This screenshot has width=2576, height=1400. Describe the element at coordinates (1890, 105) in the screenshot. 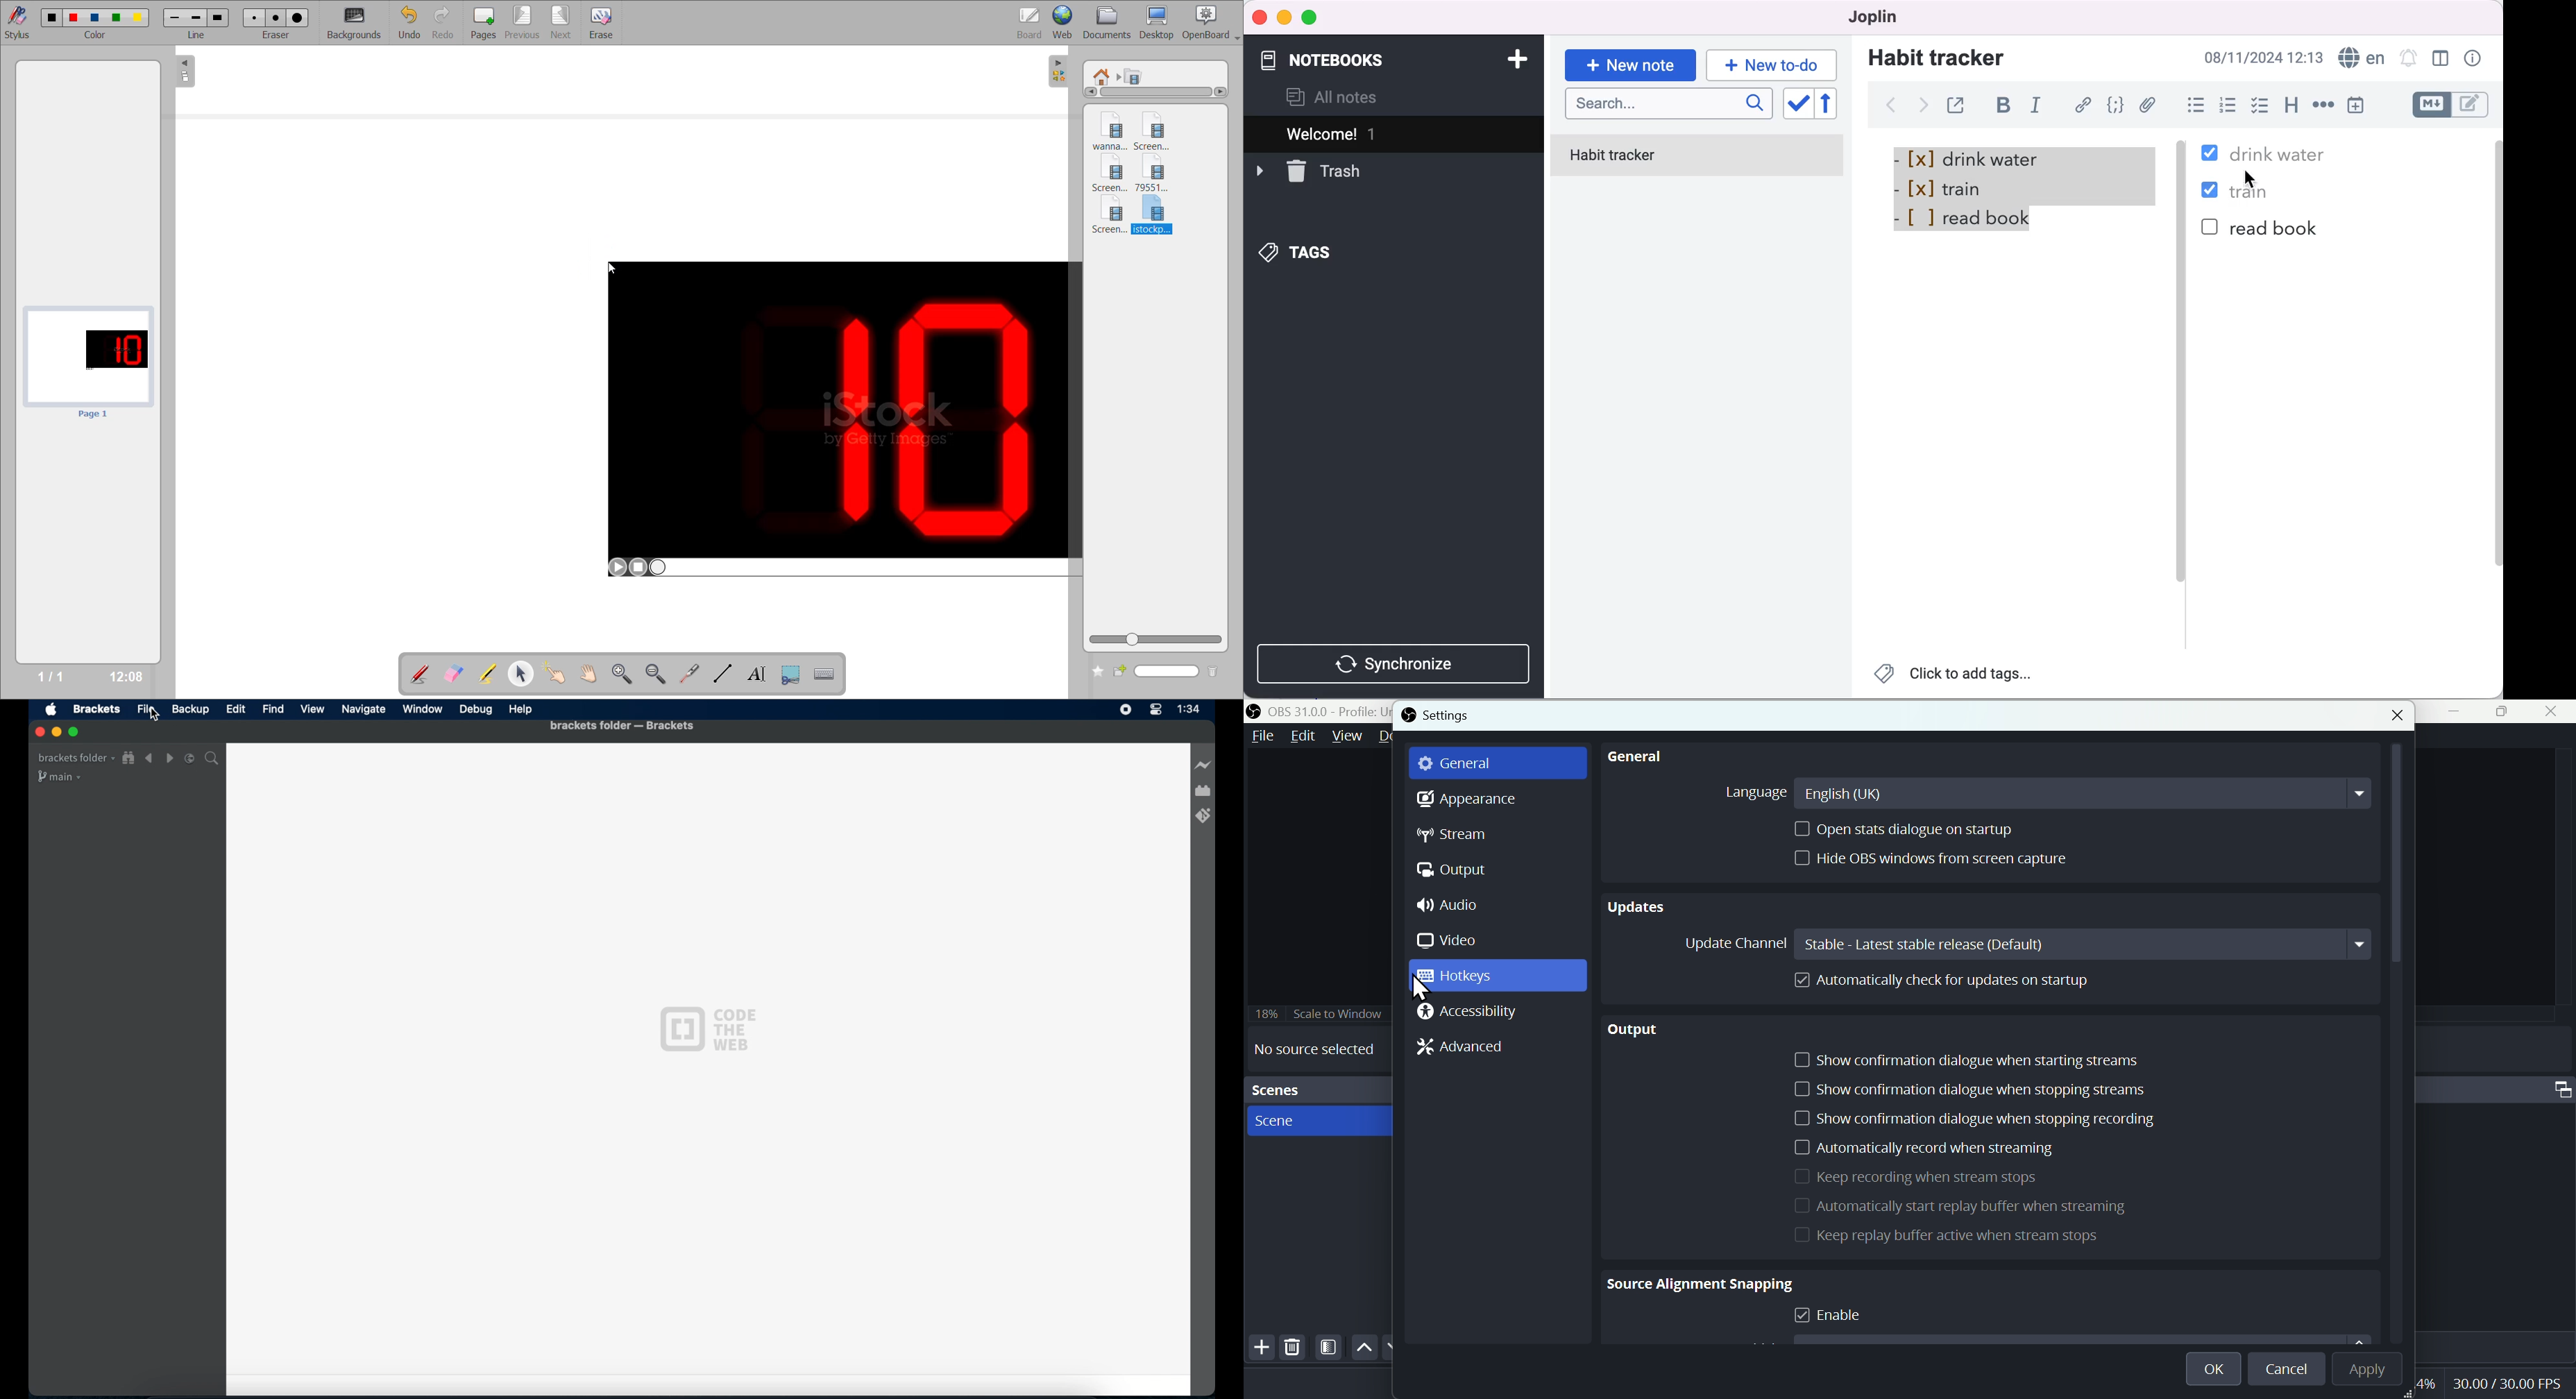

I see `back` at that location.